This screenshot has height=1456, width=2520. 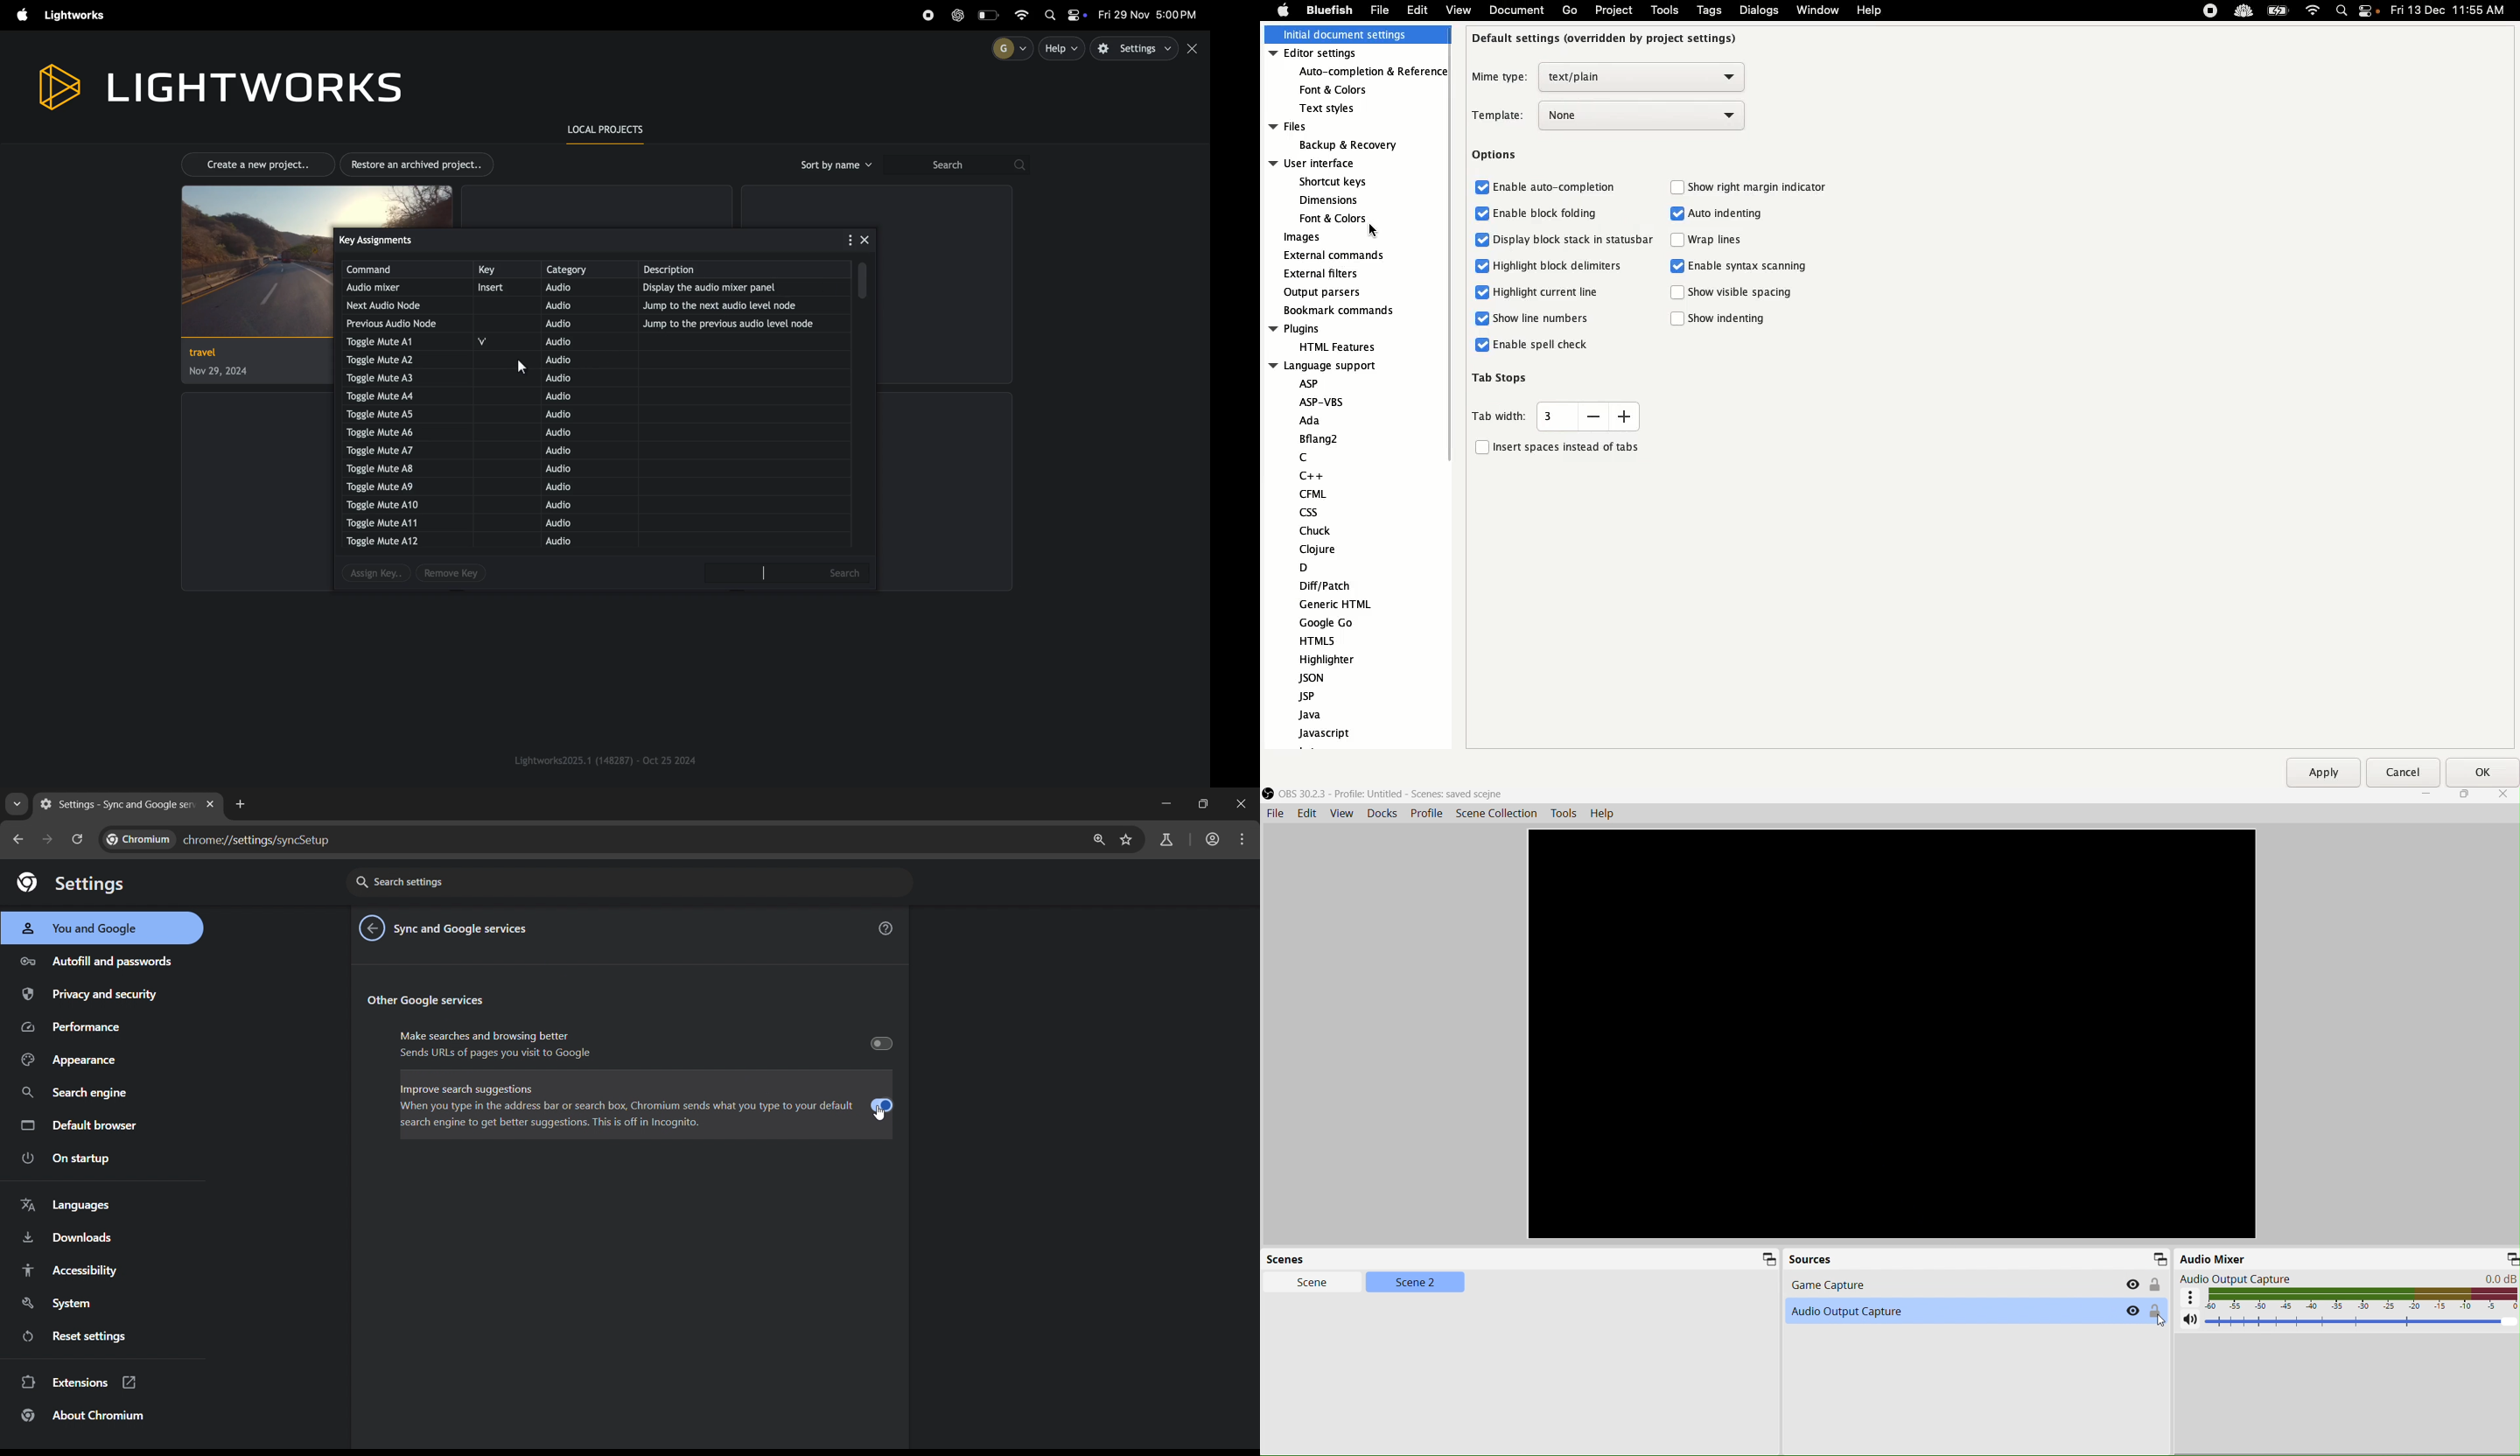 What do you see at coordinates (579, 289) in the screenshot?
I see `audio` at bounding box center [579, 289].